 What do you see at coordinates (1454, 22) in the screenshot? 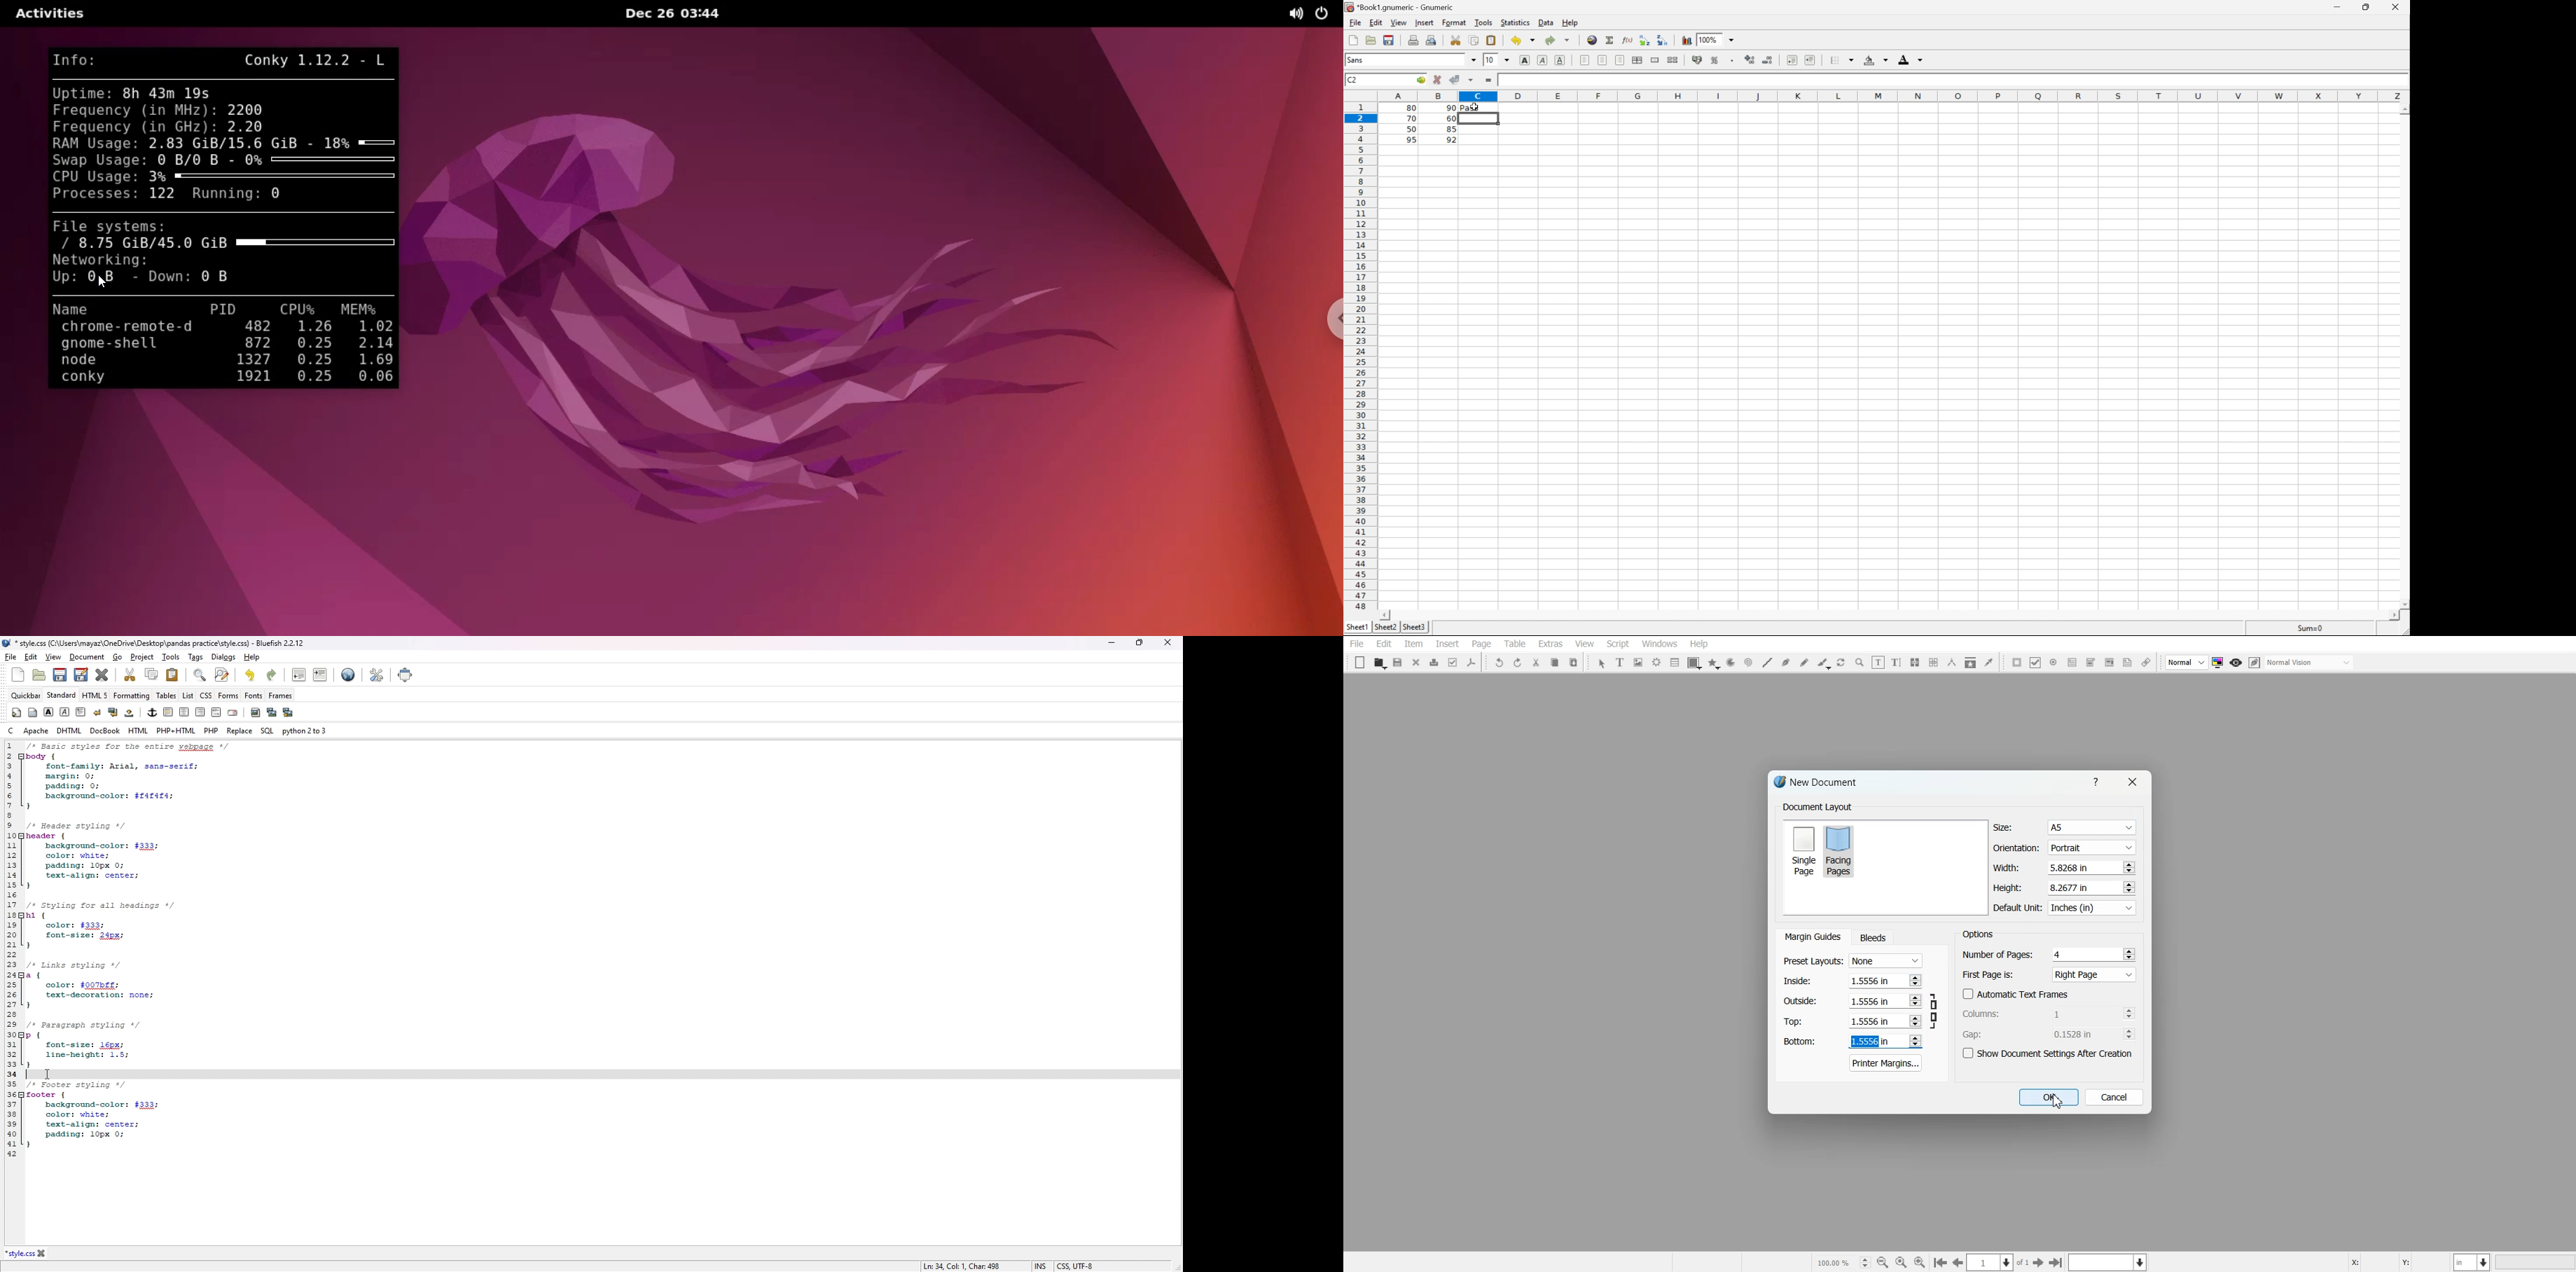
I see `Format` at bounding box center [1454, 22].